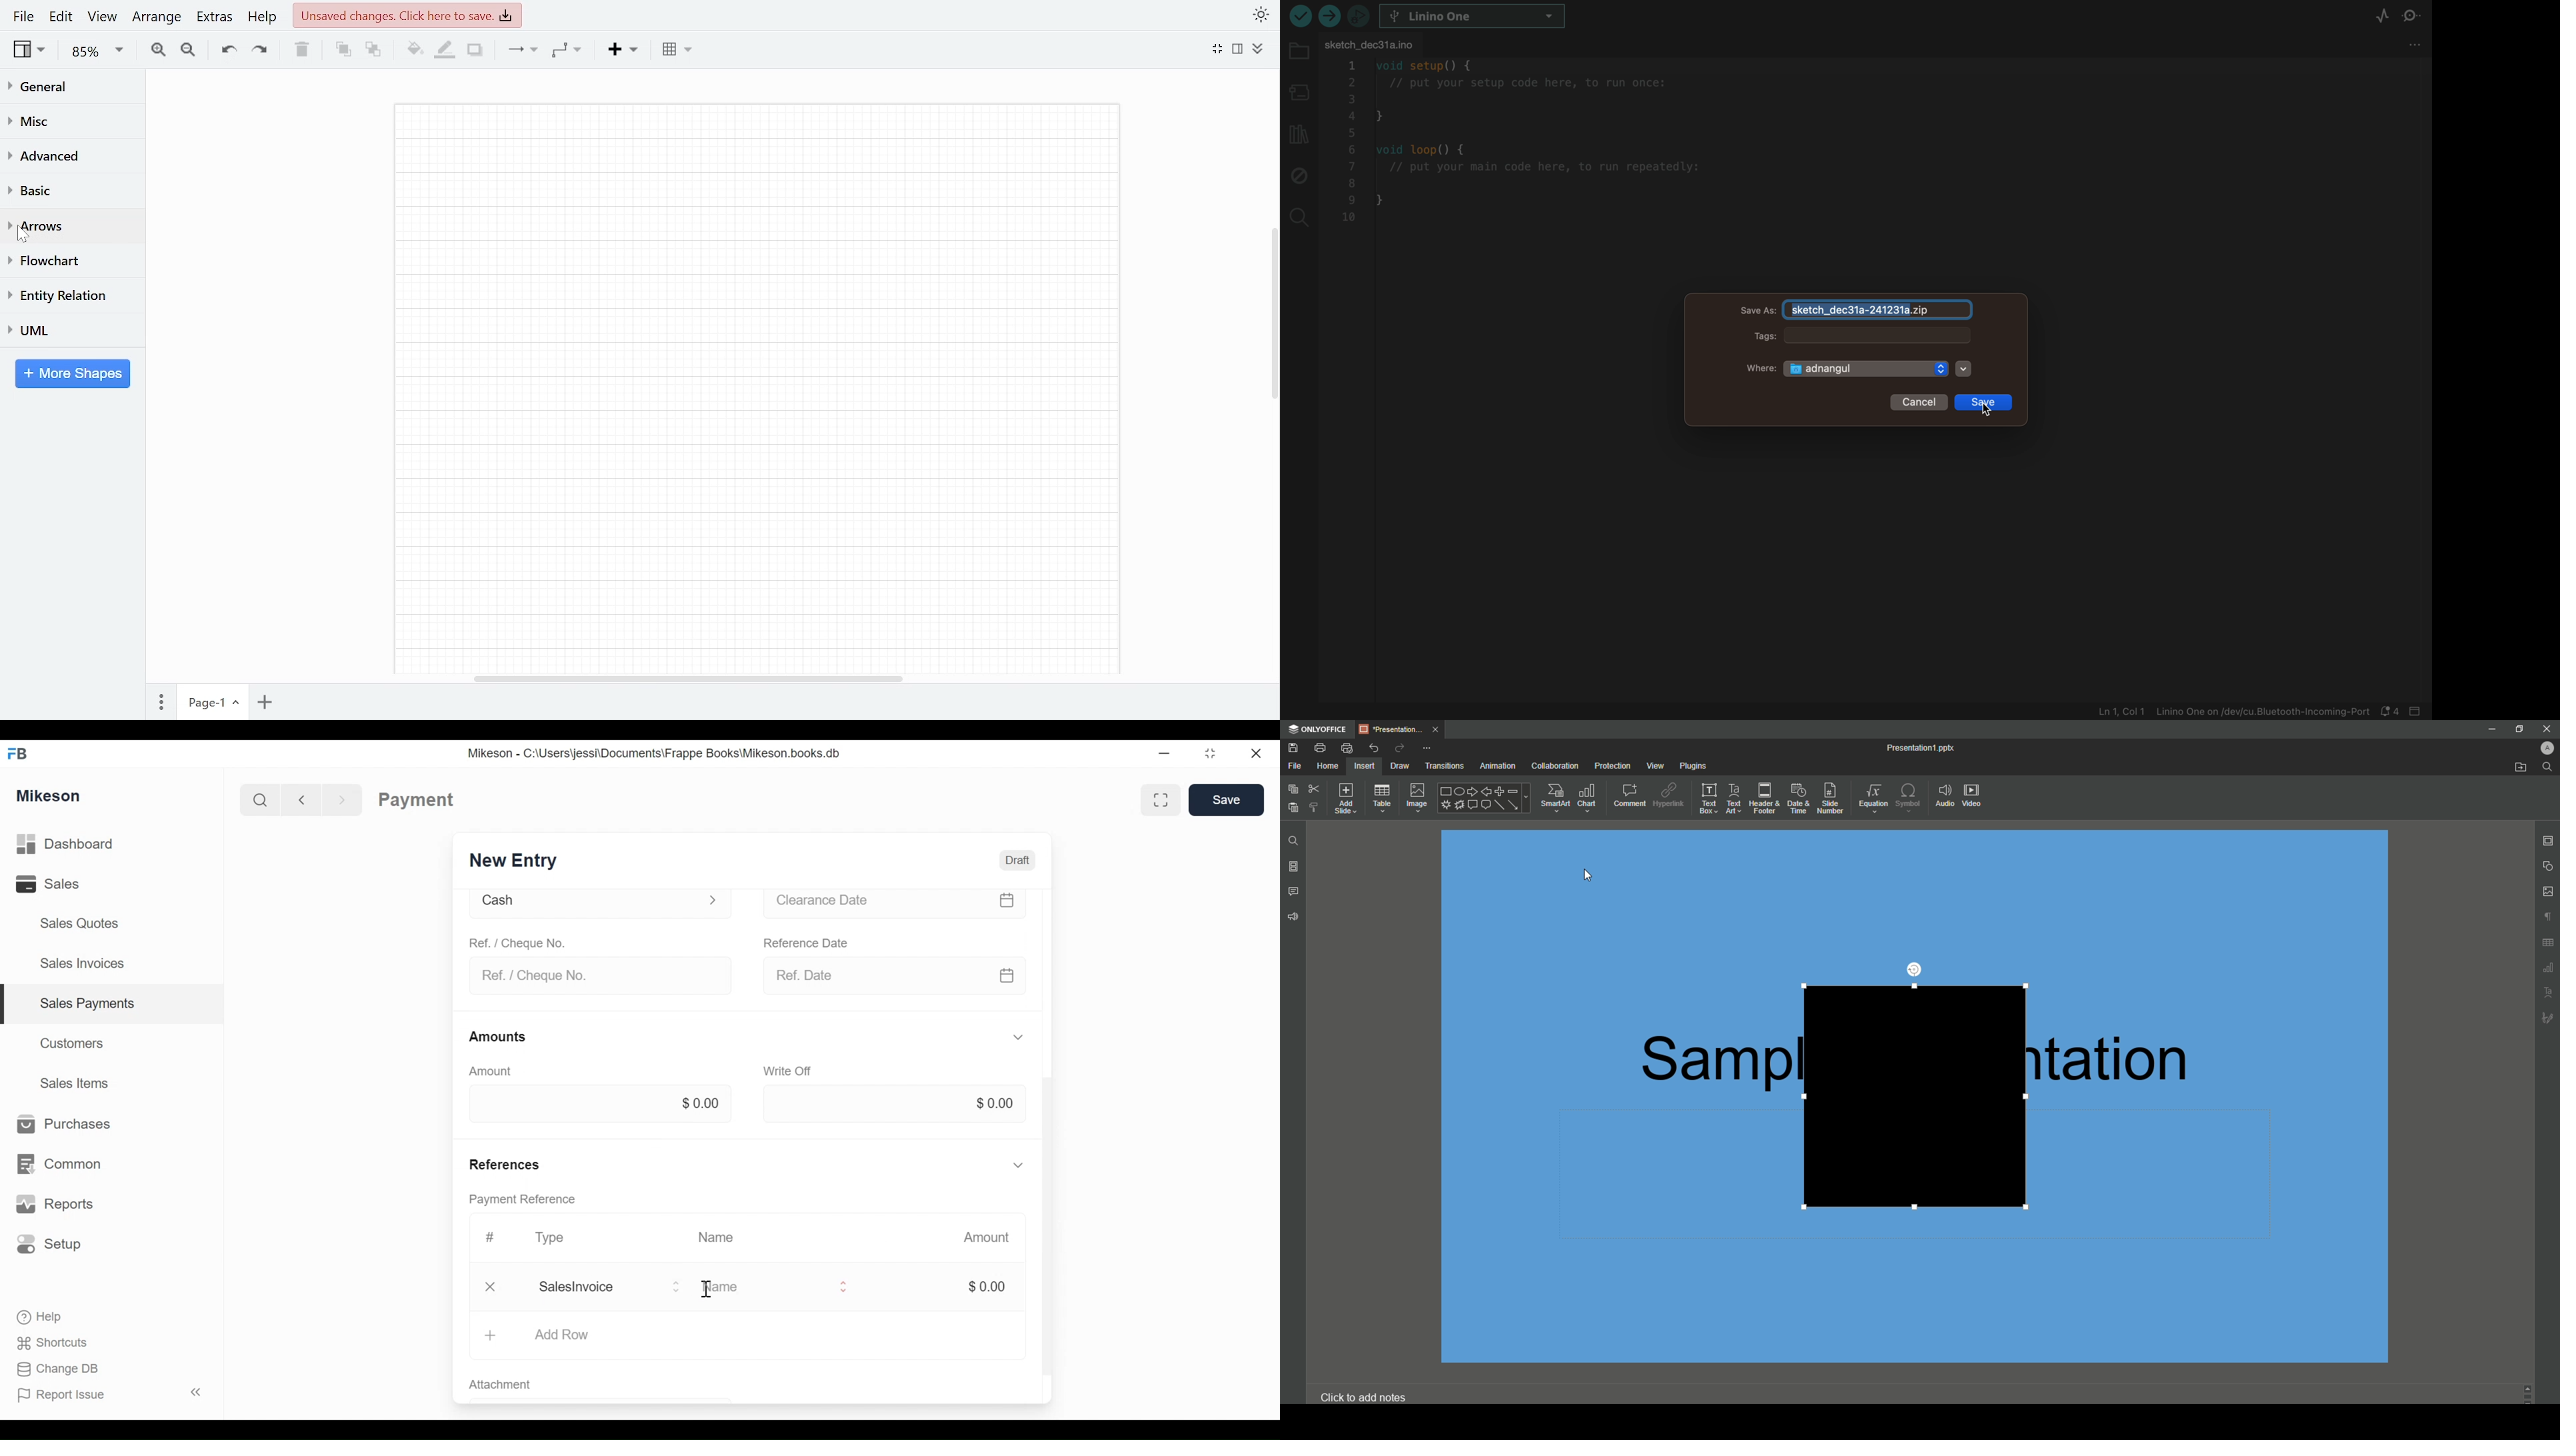  Describe the element at coordinates (596, 975) in the screenshot. I see `Ref. / Cheque No.` at that location.